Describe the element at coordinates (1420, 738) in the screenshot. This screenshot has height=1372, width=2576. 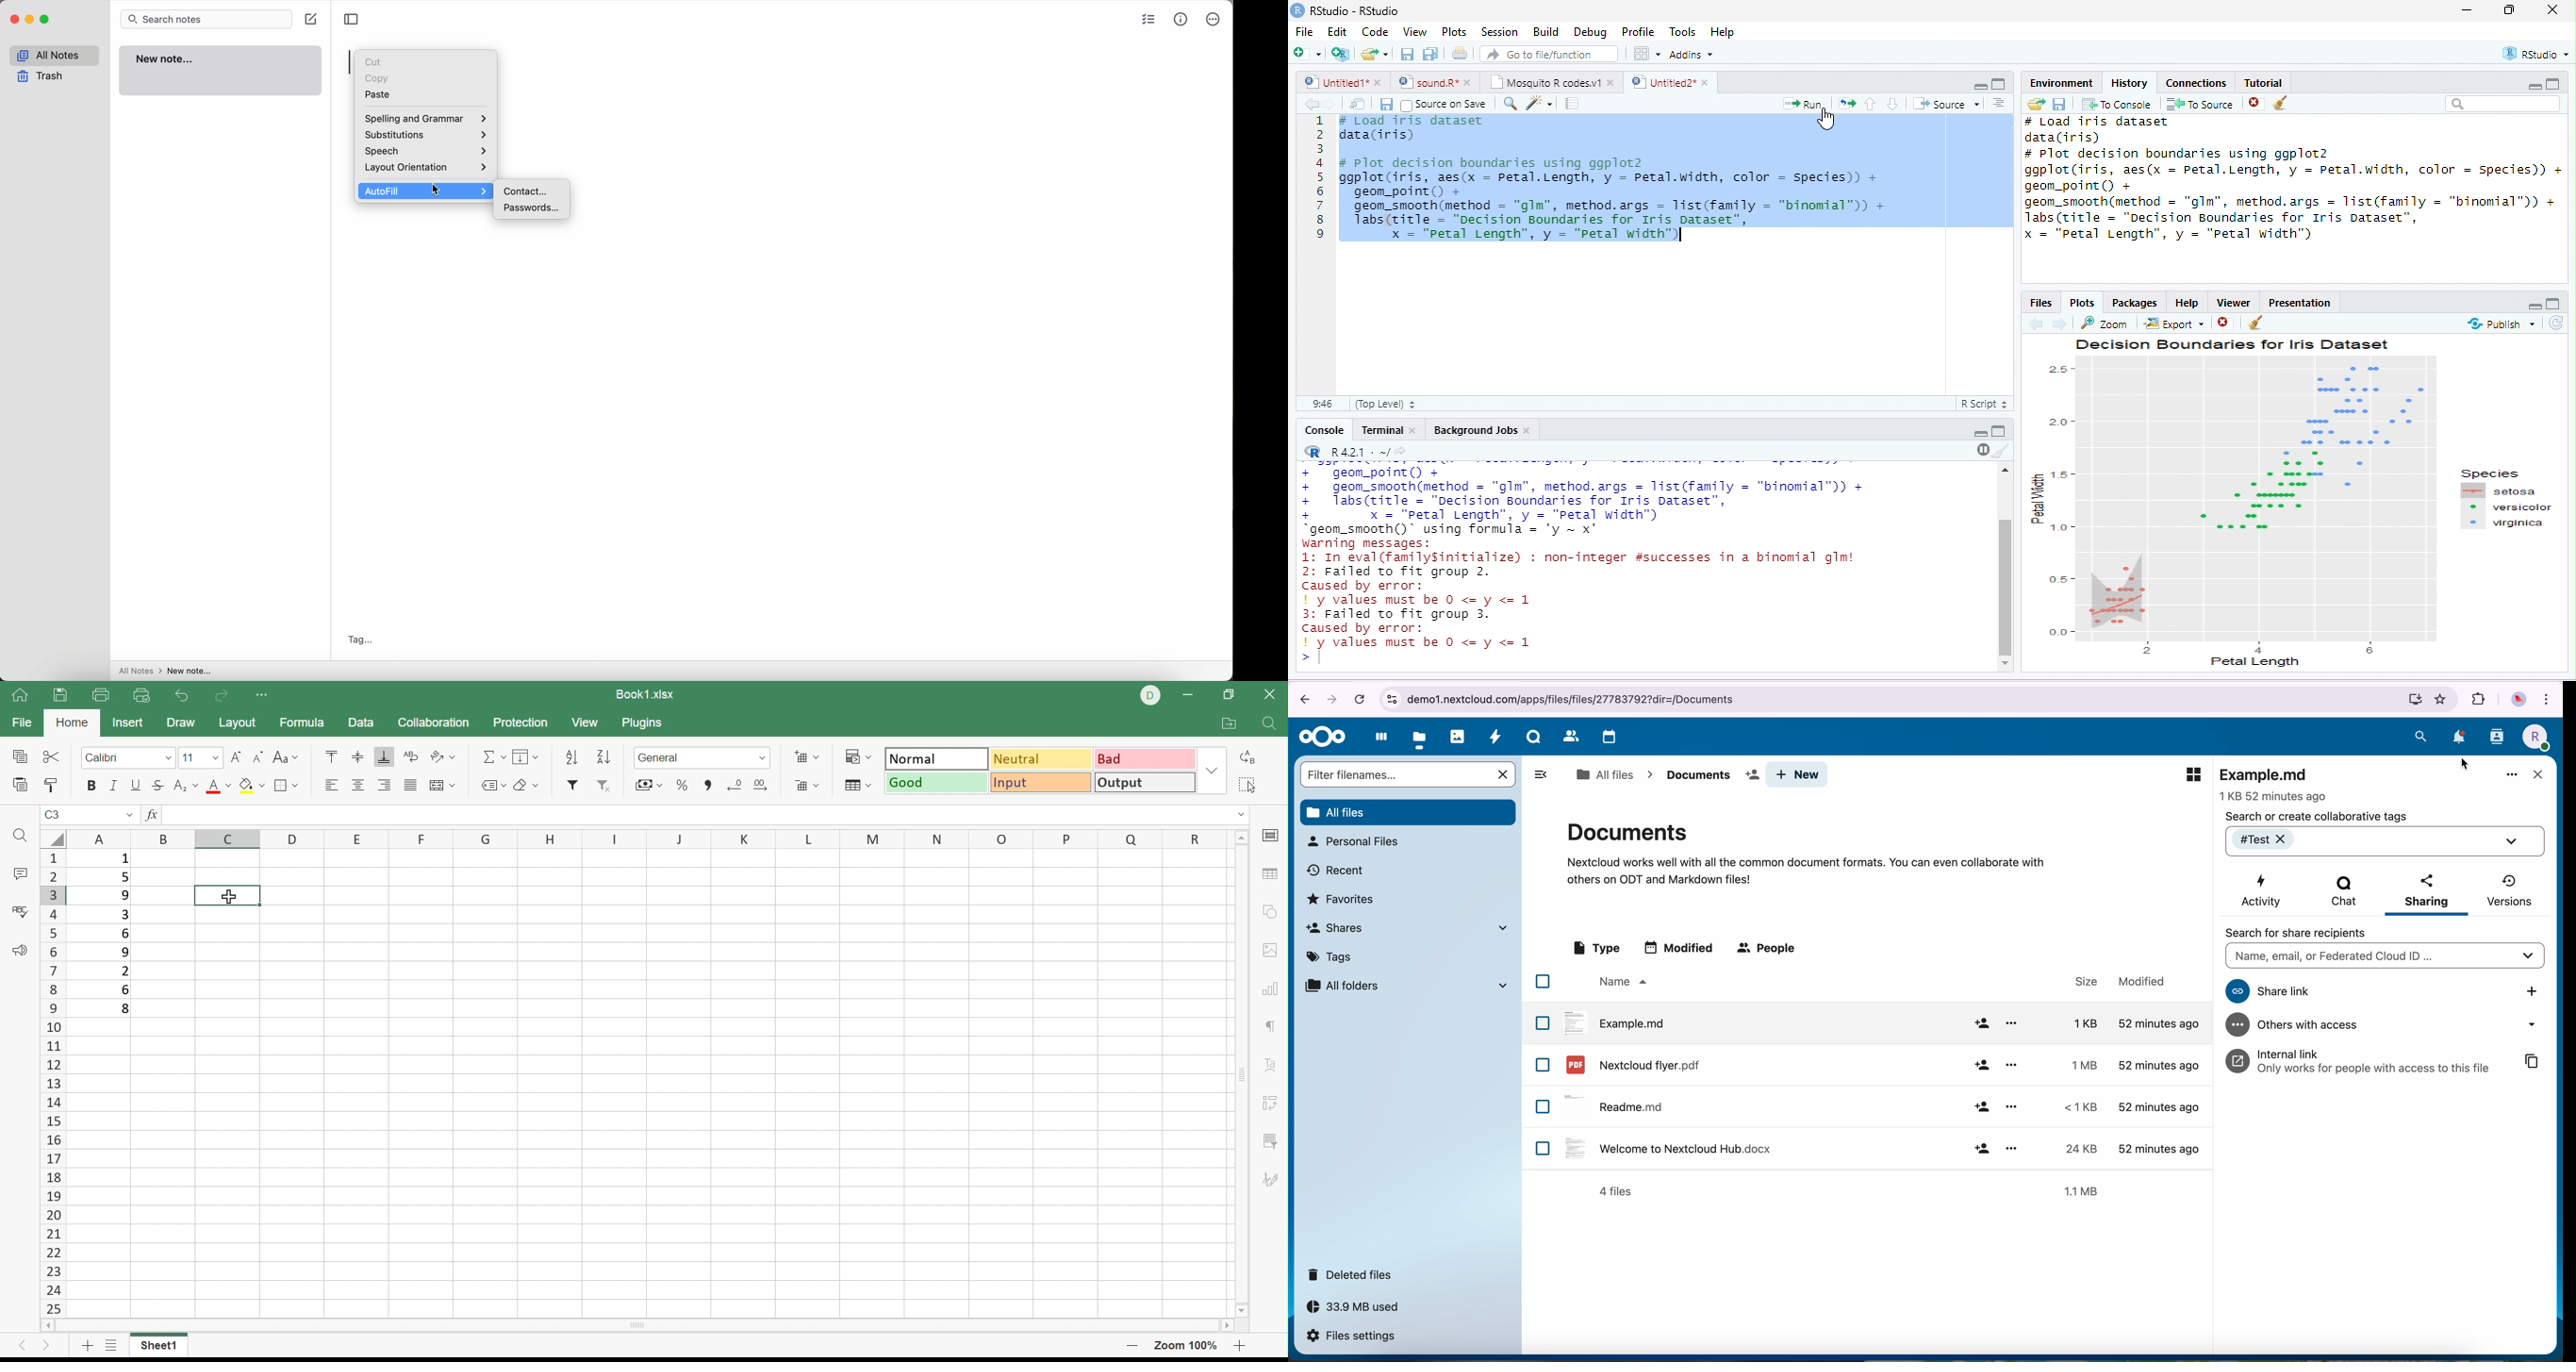
I see `files` at that location.